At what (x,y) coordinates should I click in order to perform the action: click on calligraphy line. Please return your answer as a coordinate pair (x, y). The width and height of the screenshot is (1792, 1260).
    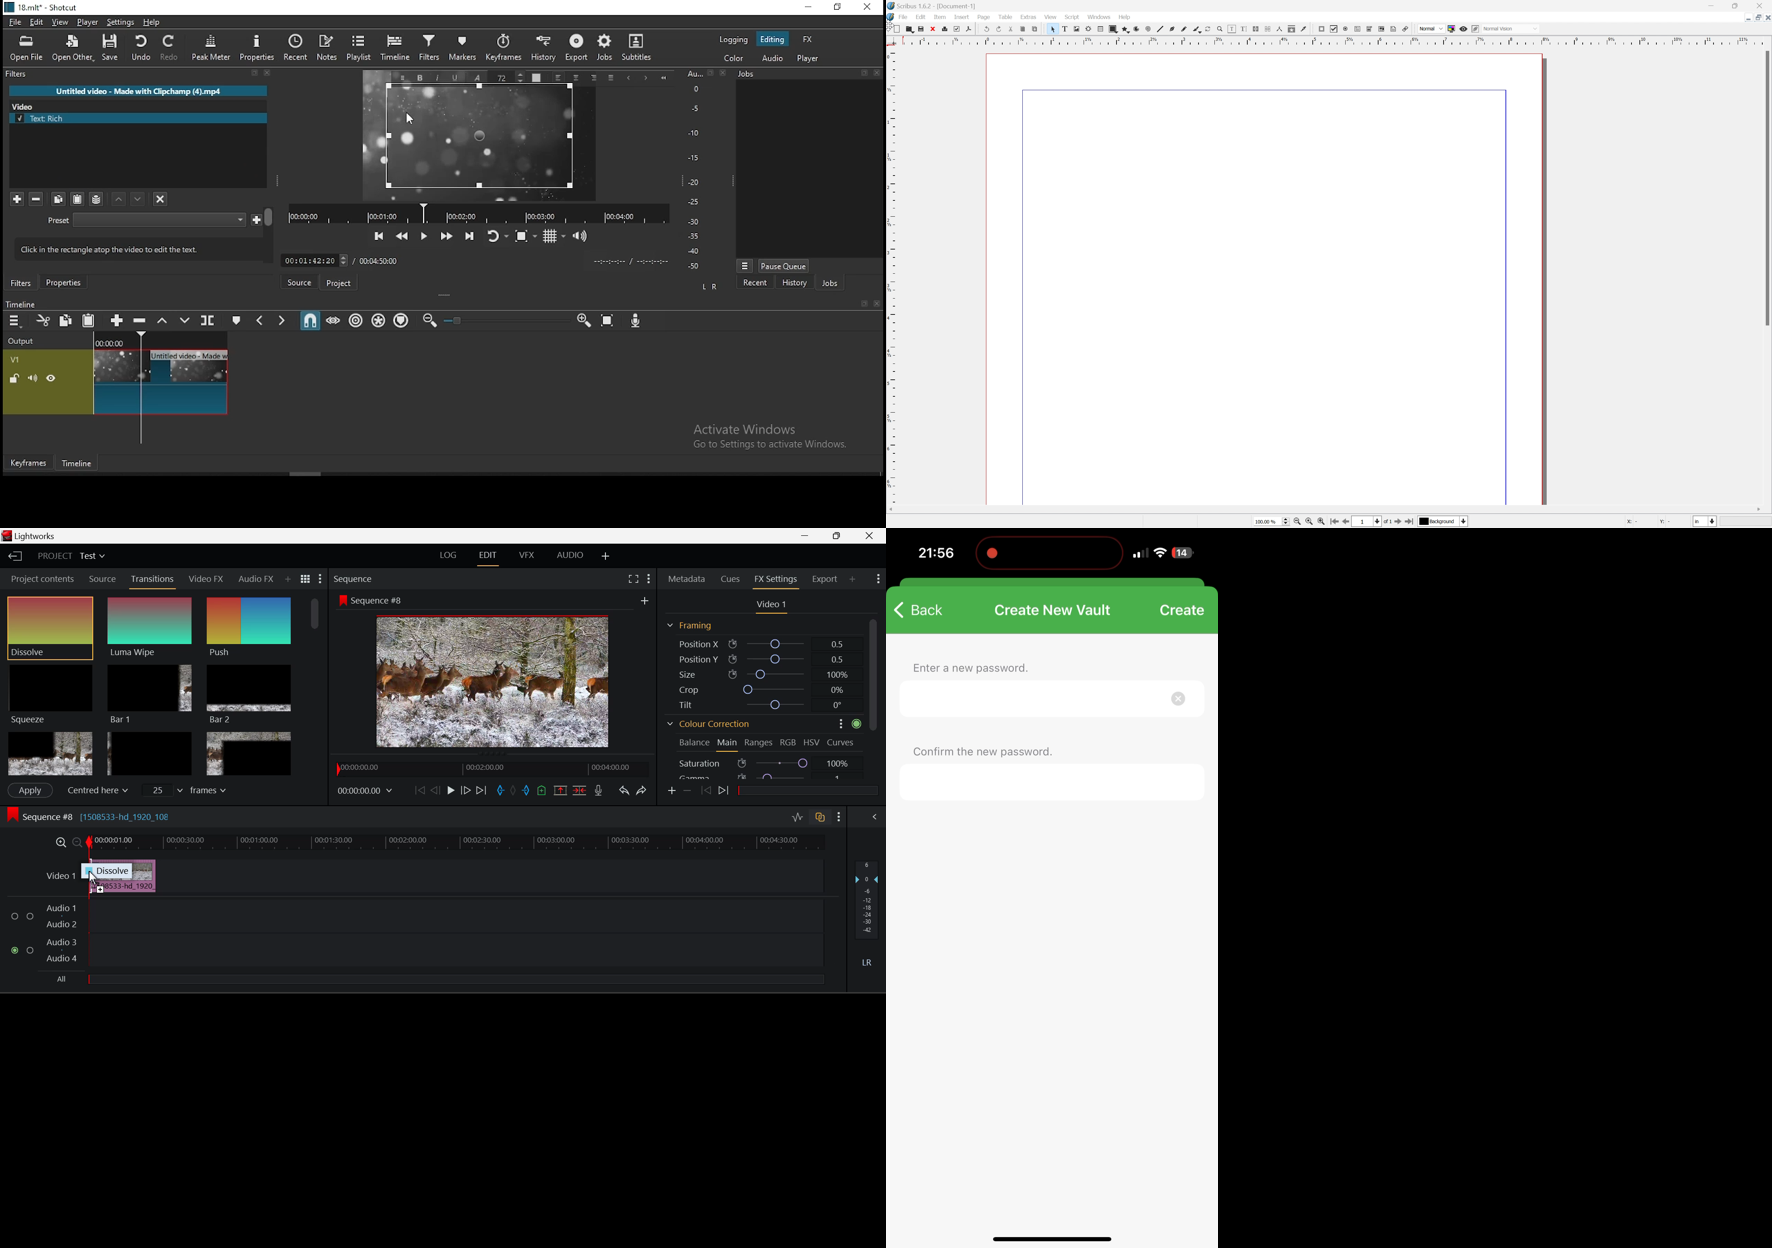
    Looking at the image, I should click on (1195, 28).